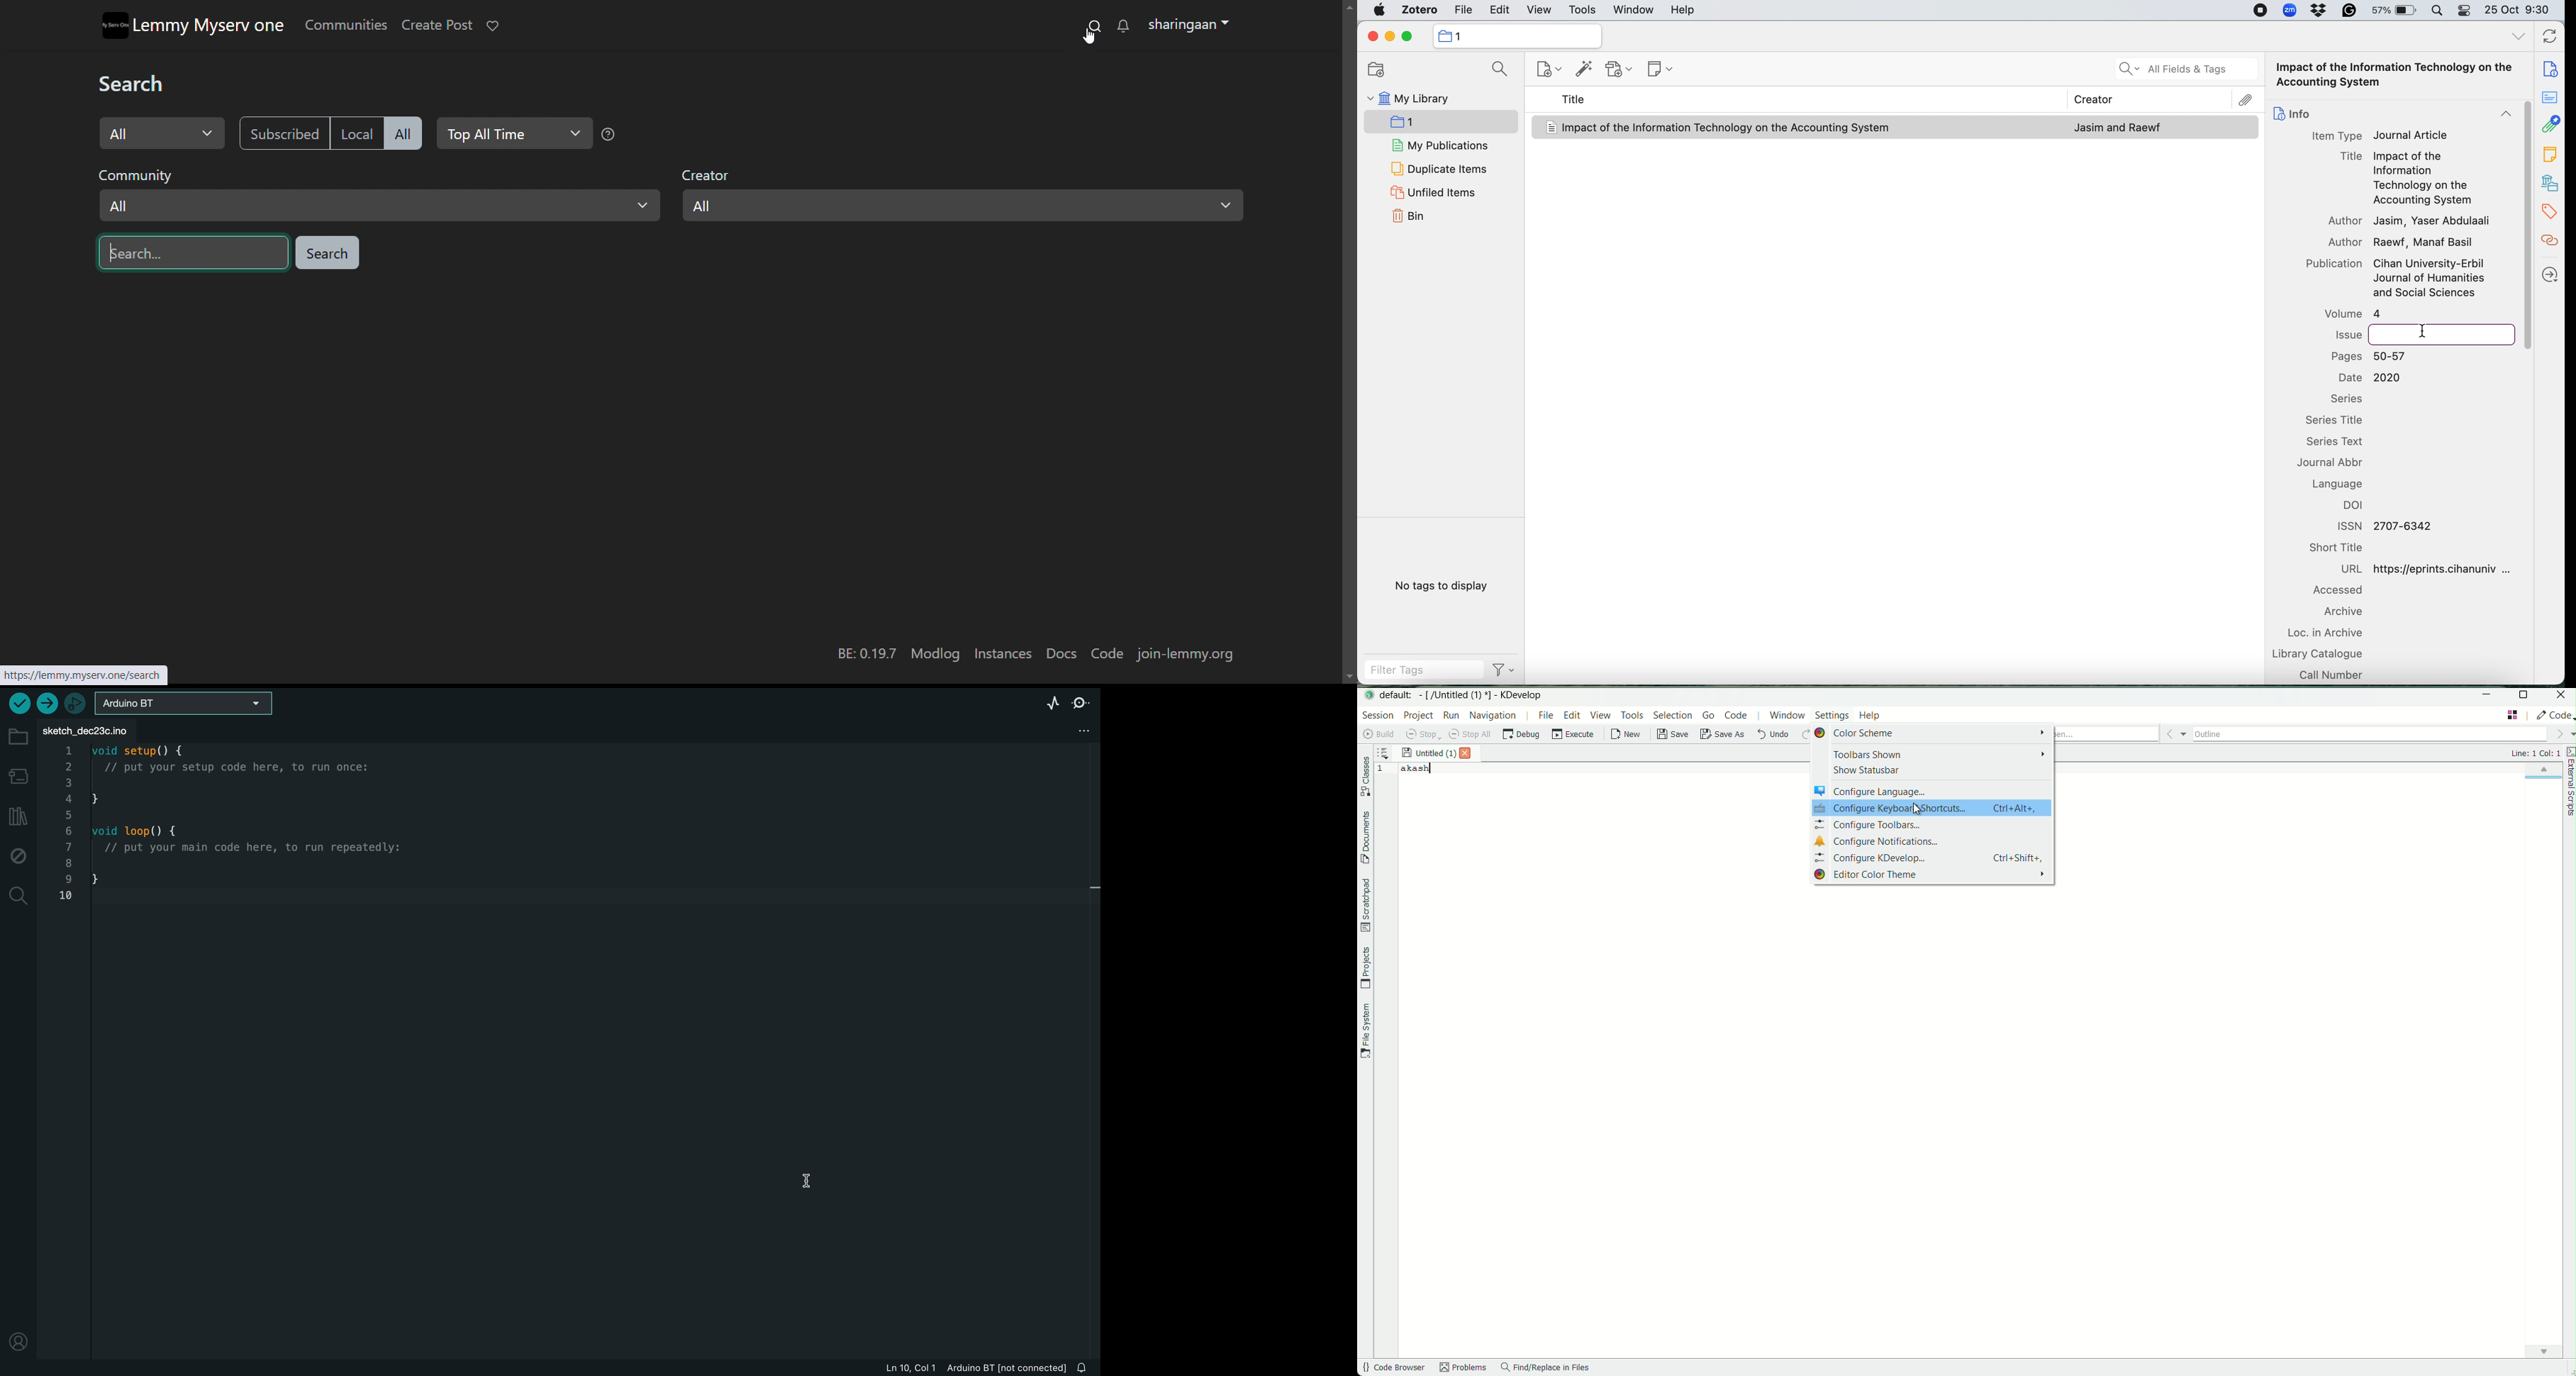 This screenshot has width=2576, height=1400. Describe the element at coordinates (1191, 25) in the screenshot. I see `sharingaan(profile)` at that location.